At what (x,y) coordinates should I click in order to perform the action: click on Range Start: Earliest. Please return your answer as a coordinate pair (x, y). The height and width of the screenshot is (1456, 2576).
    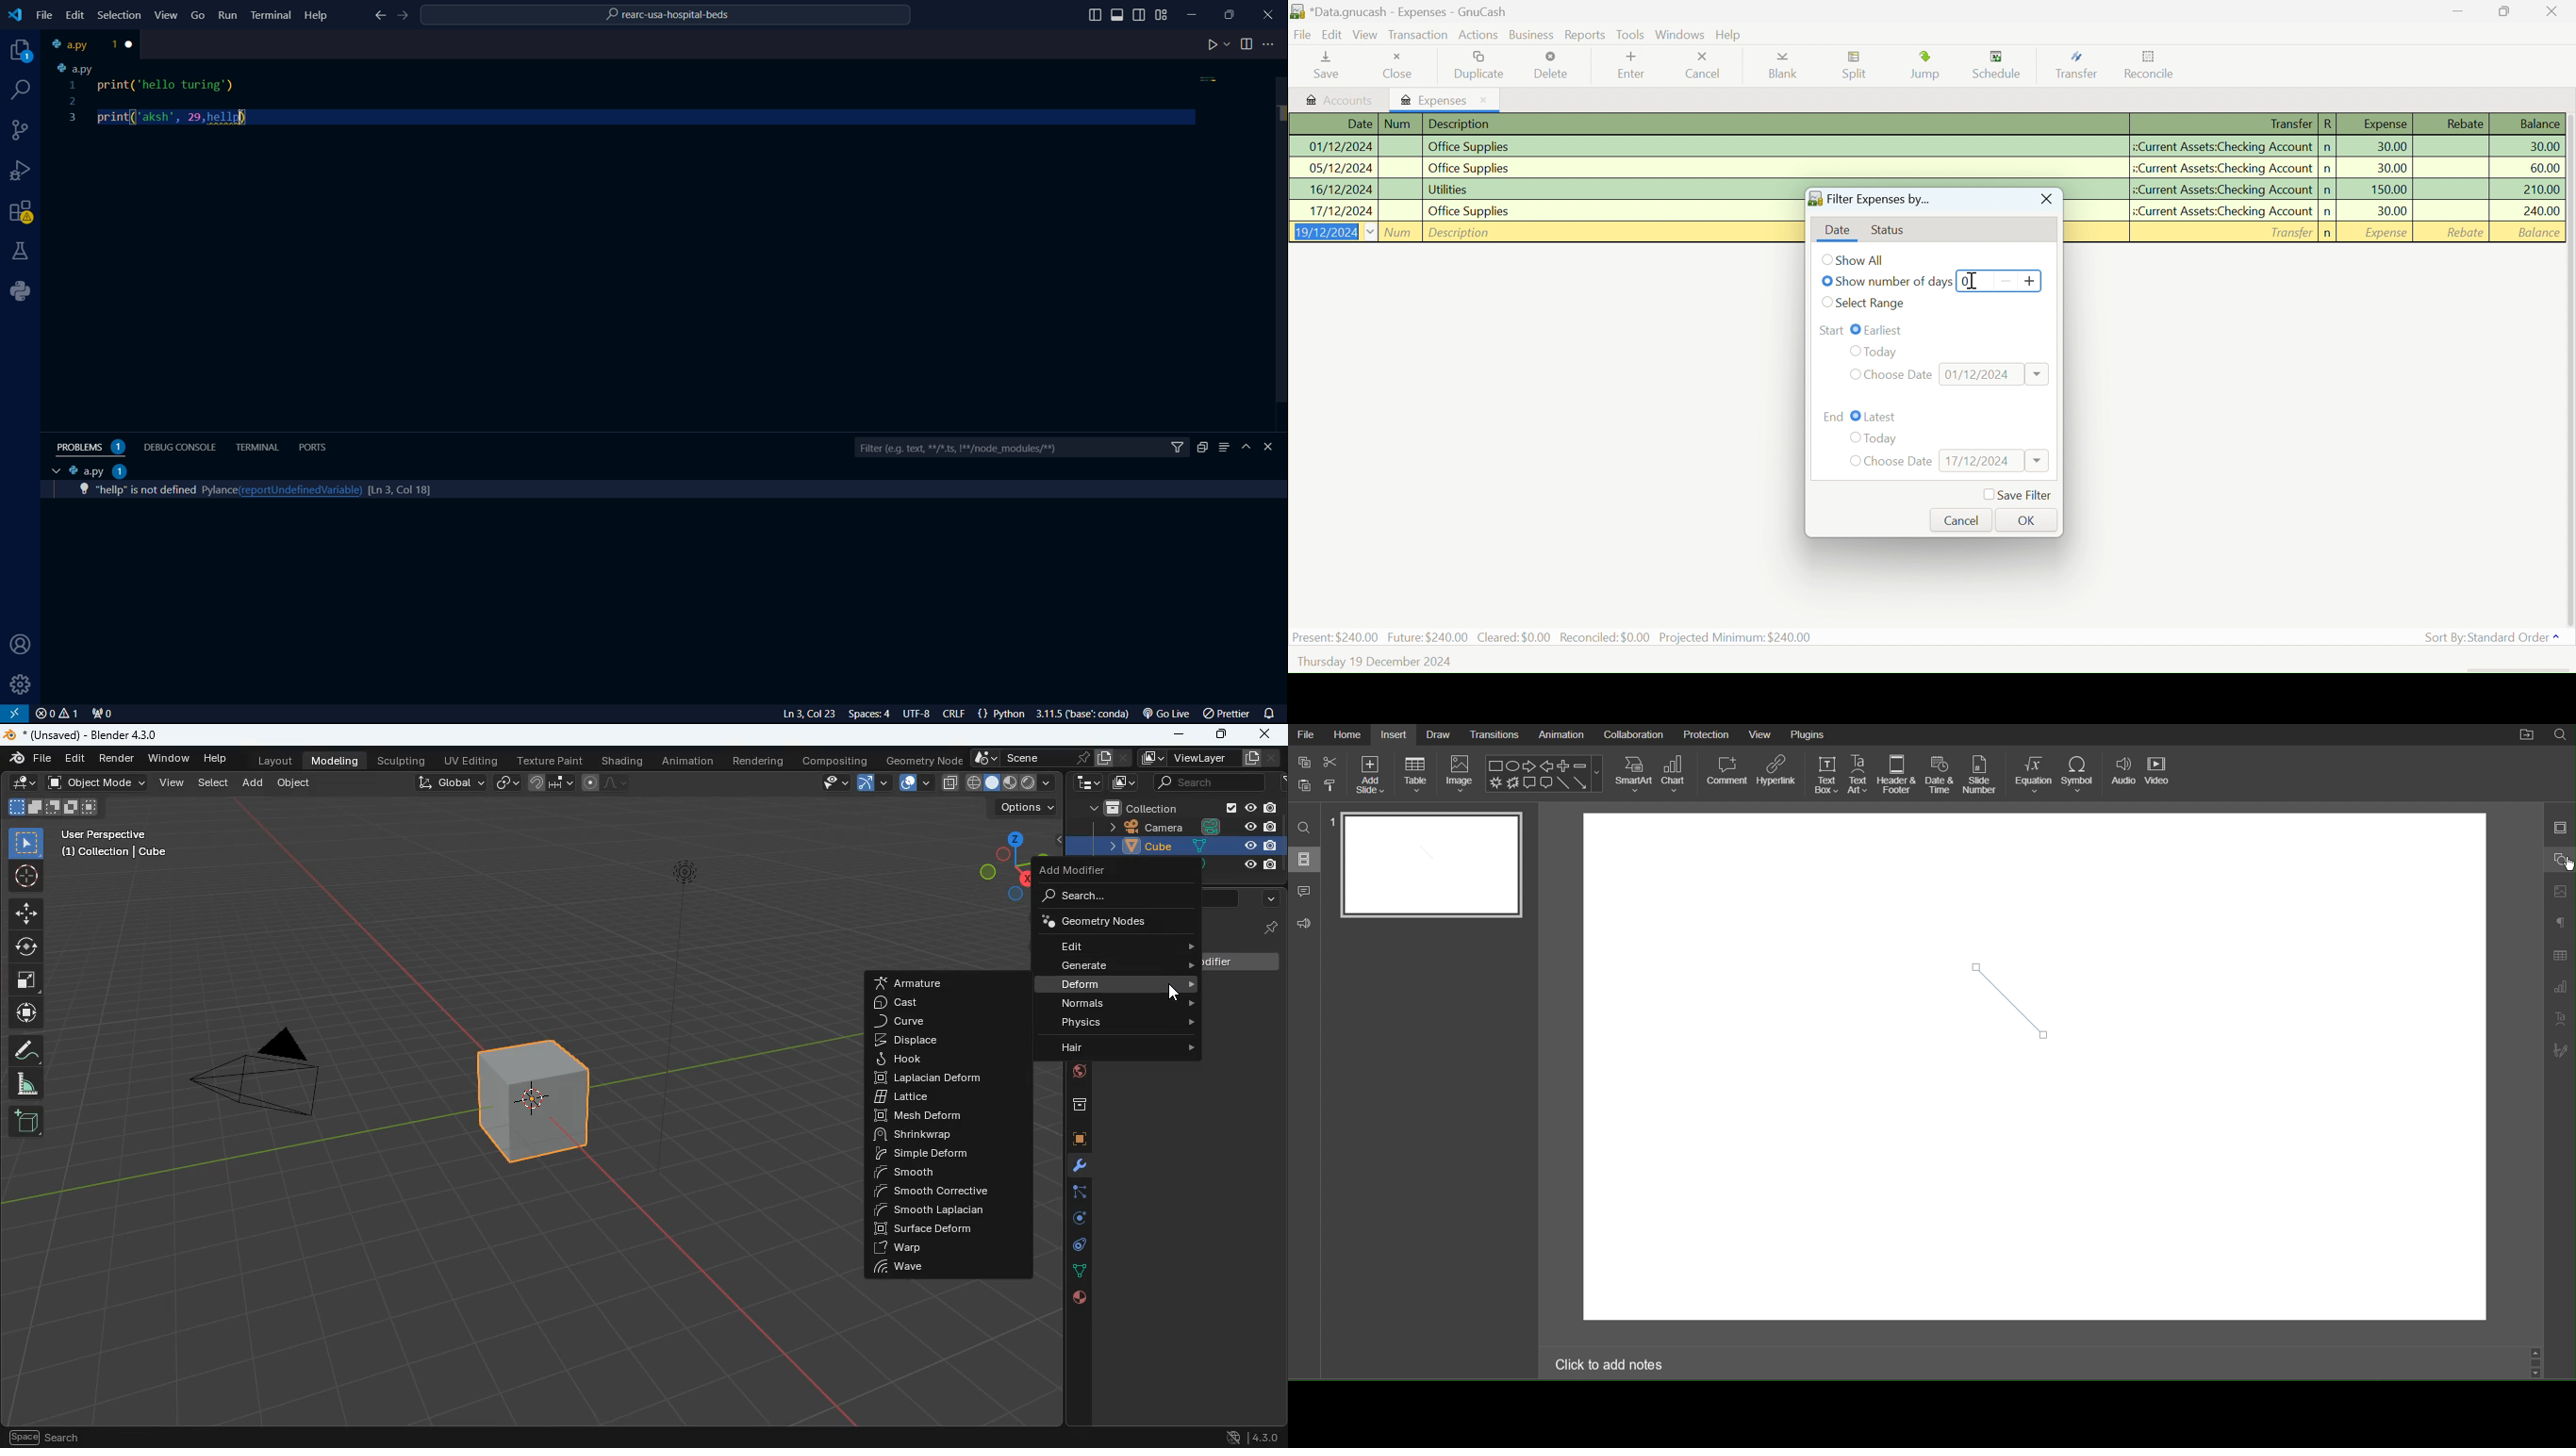
    Looking at the image, I should click on (1831, 329).